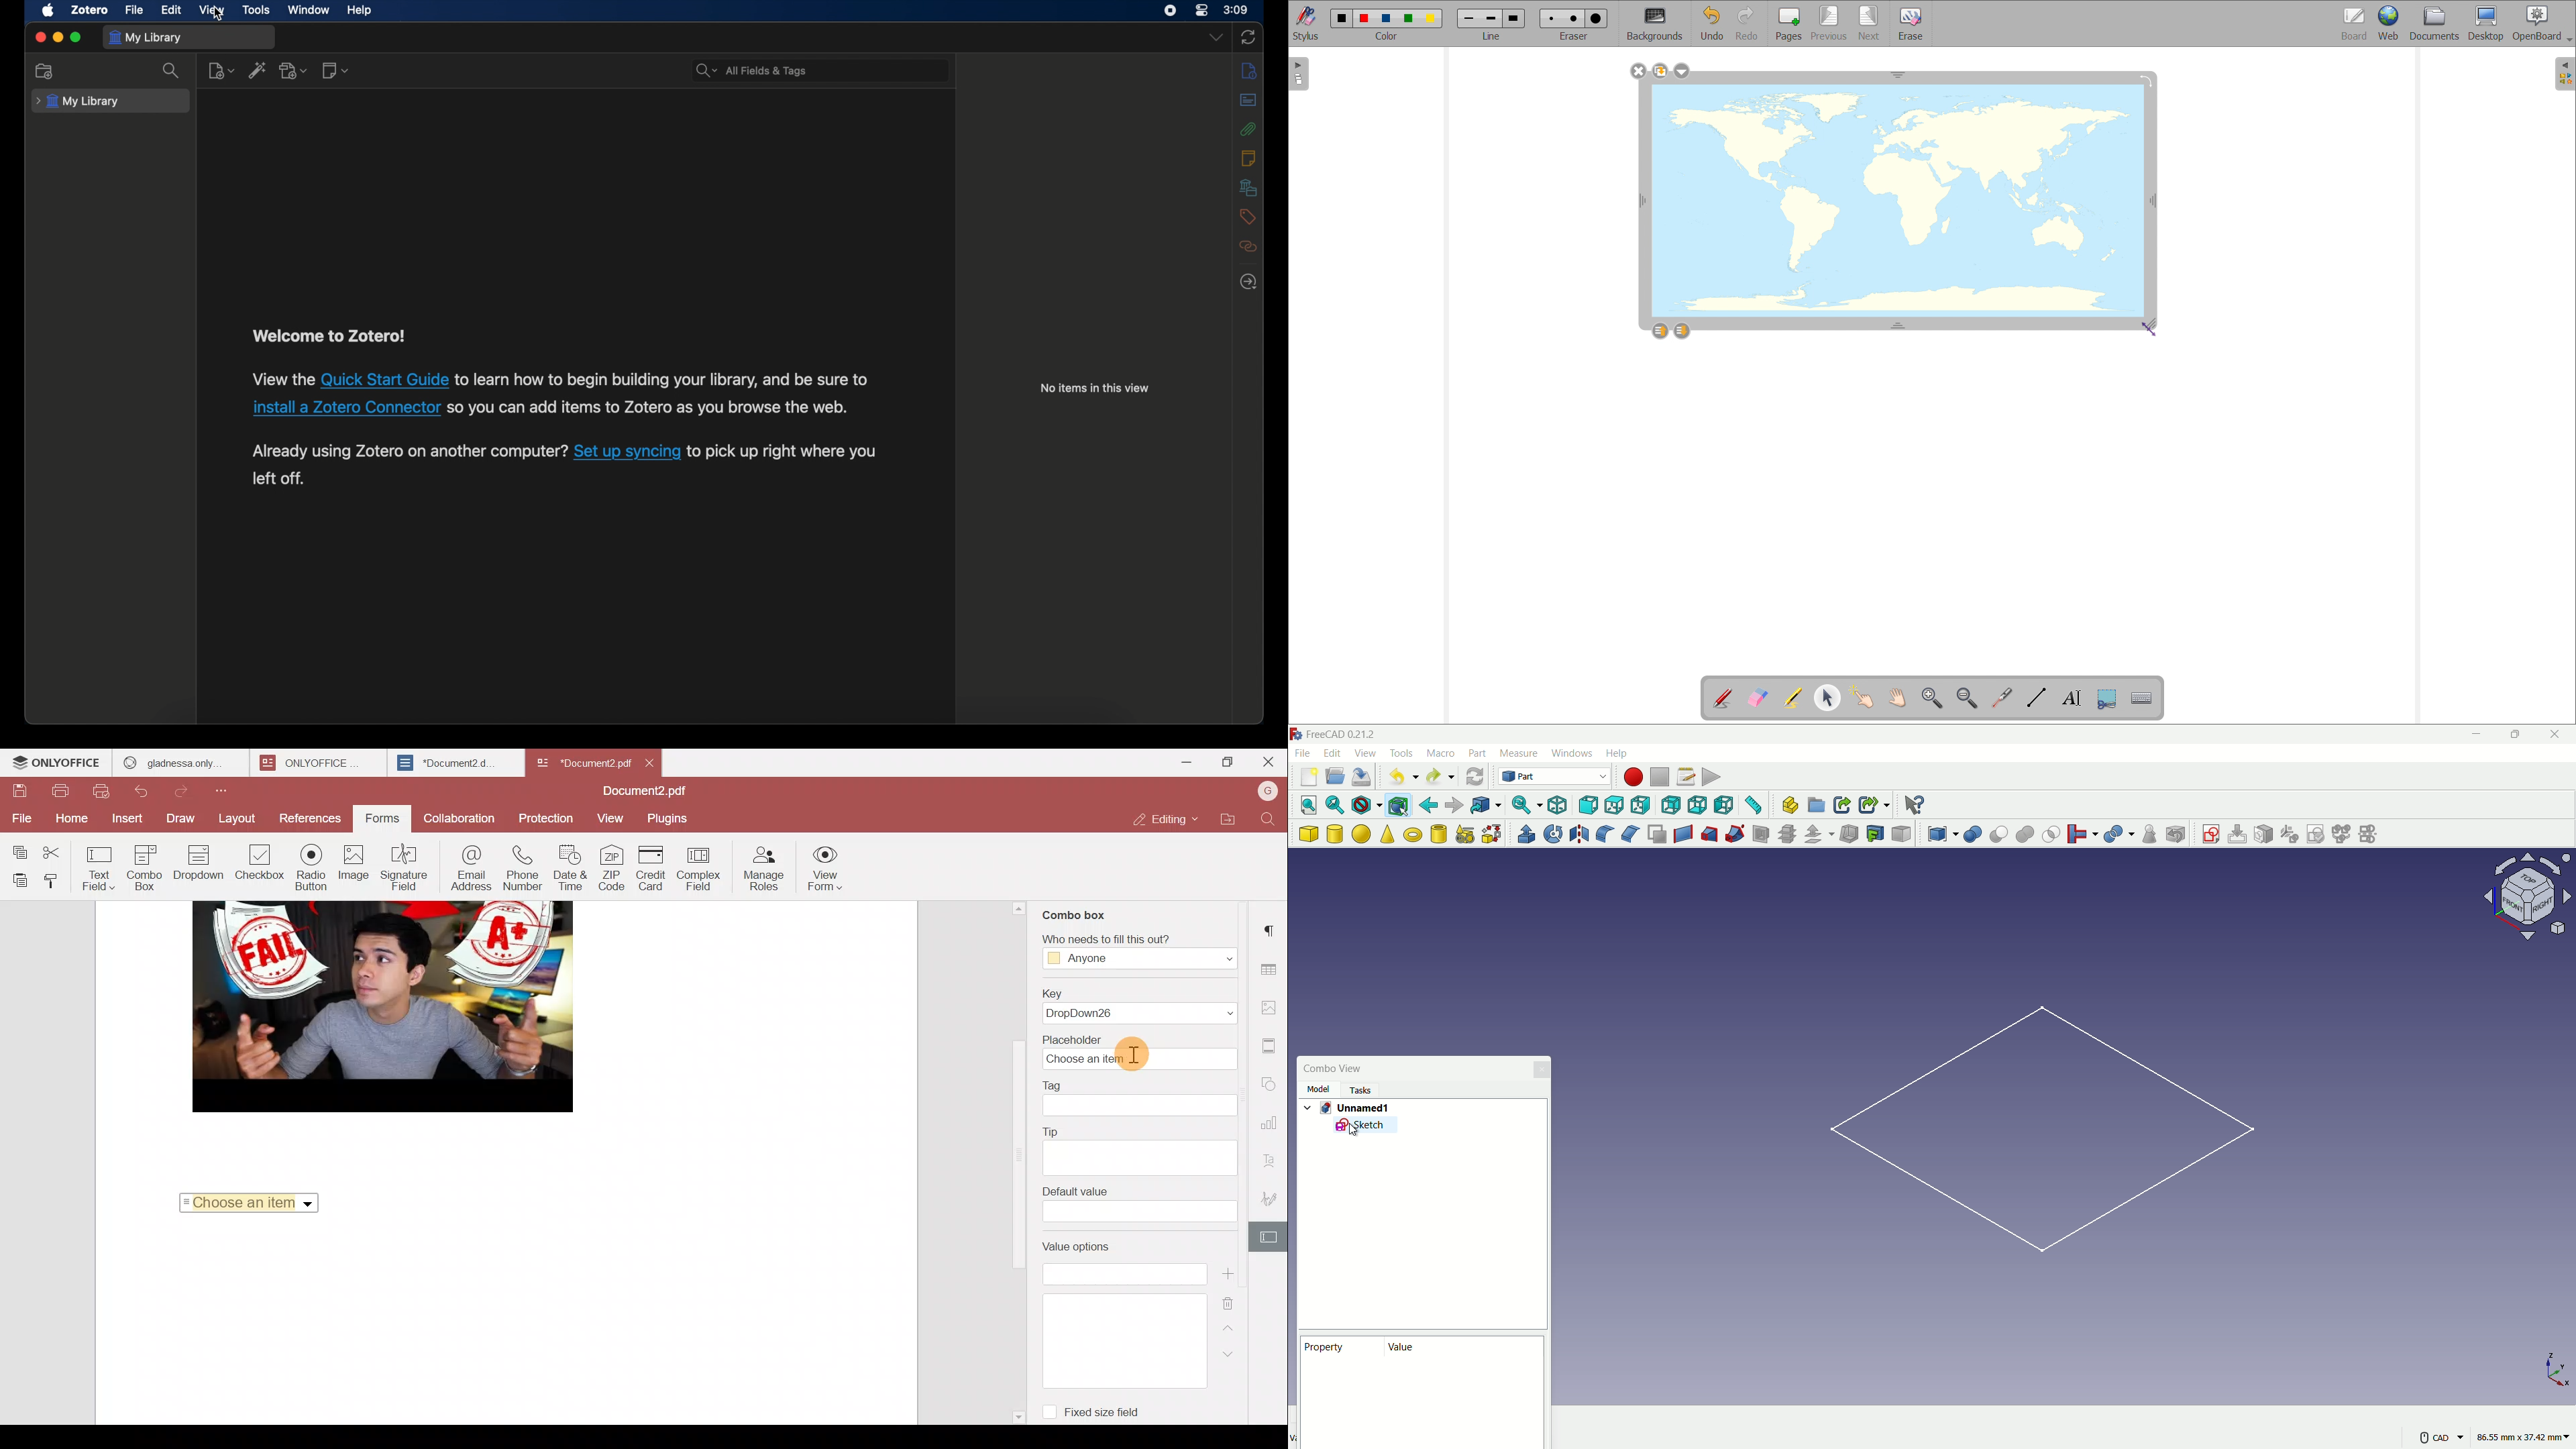 The width and height of the screenshot is (2576, 1456). I want to click on layer up, so click(1660, 330).